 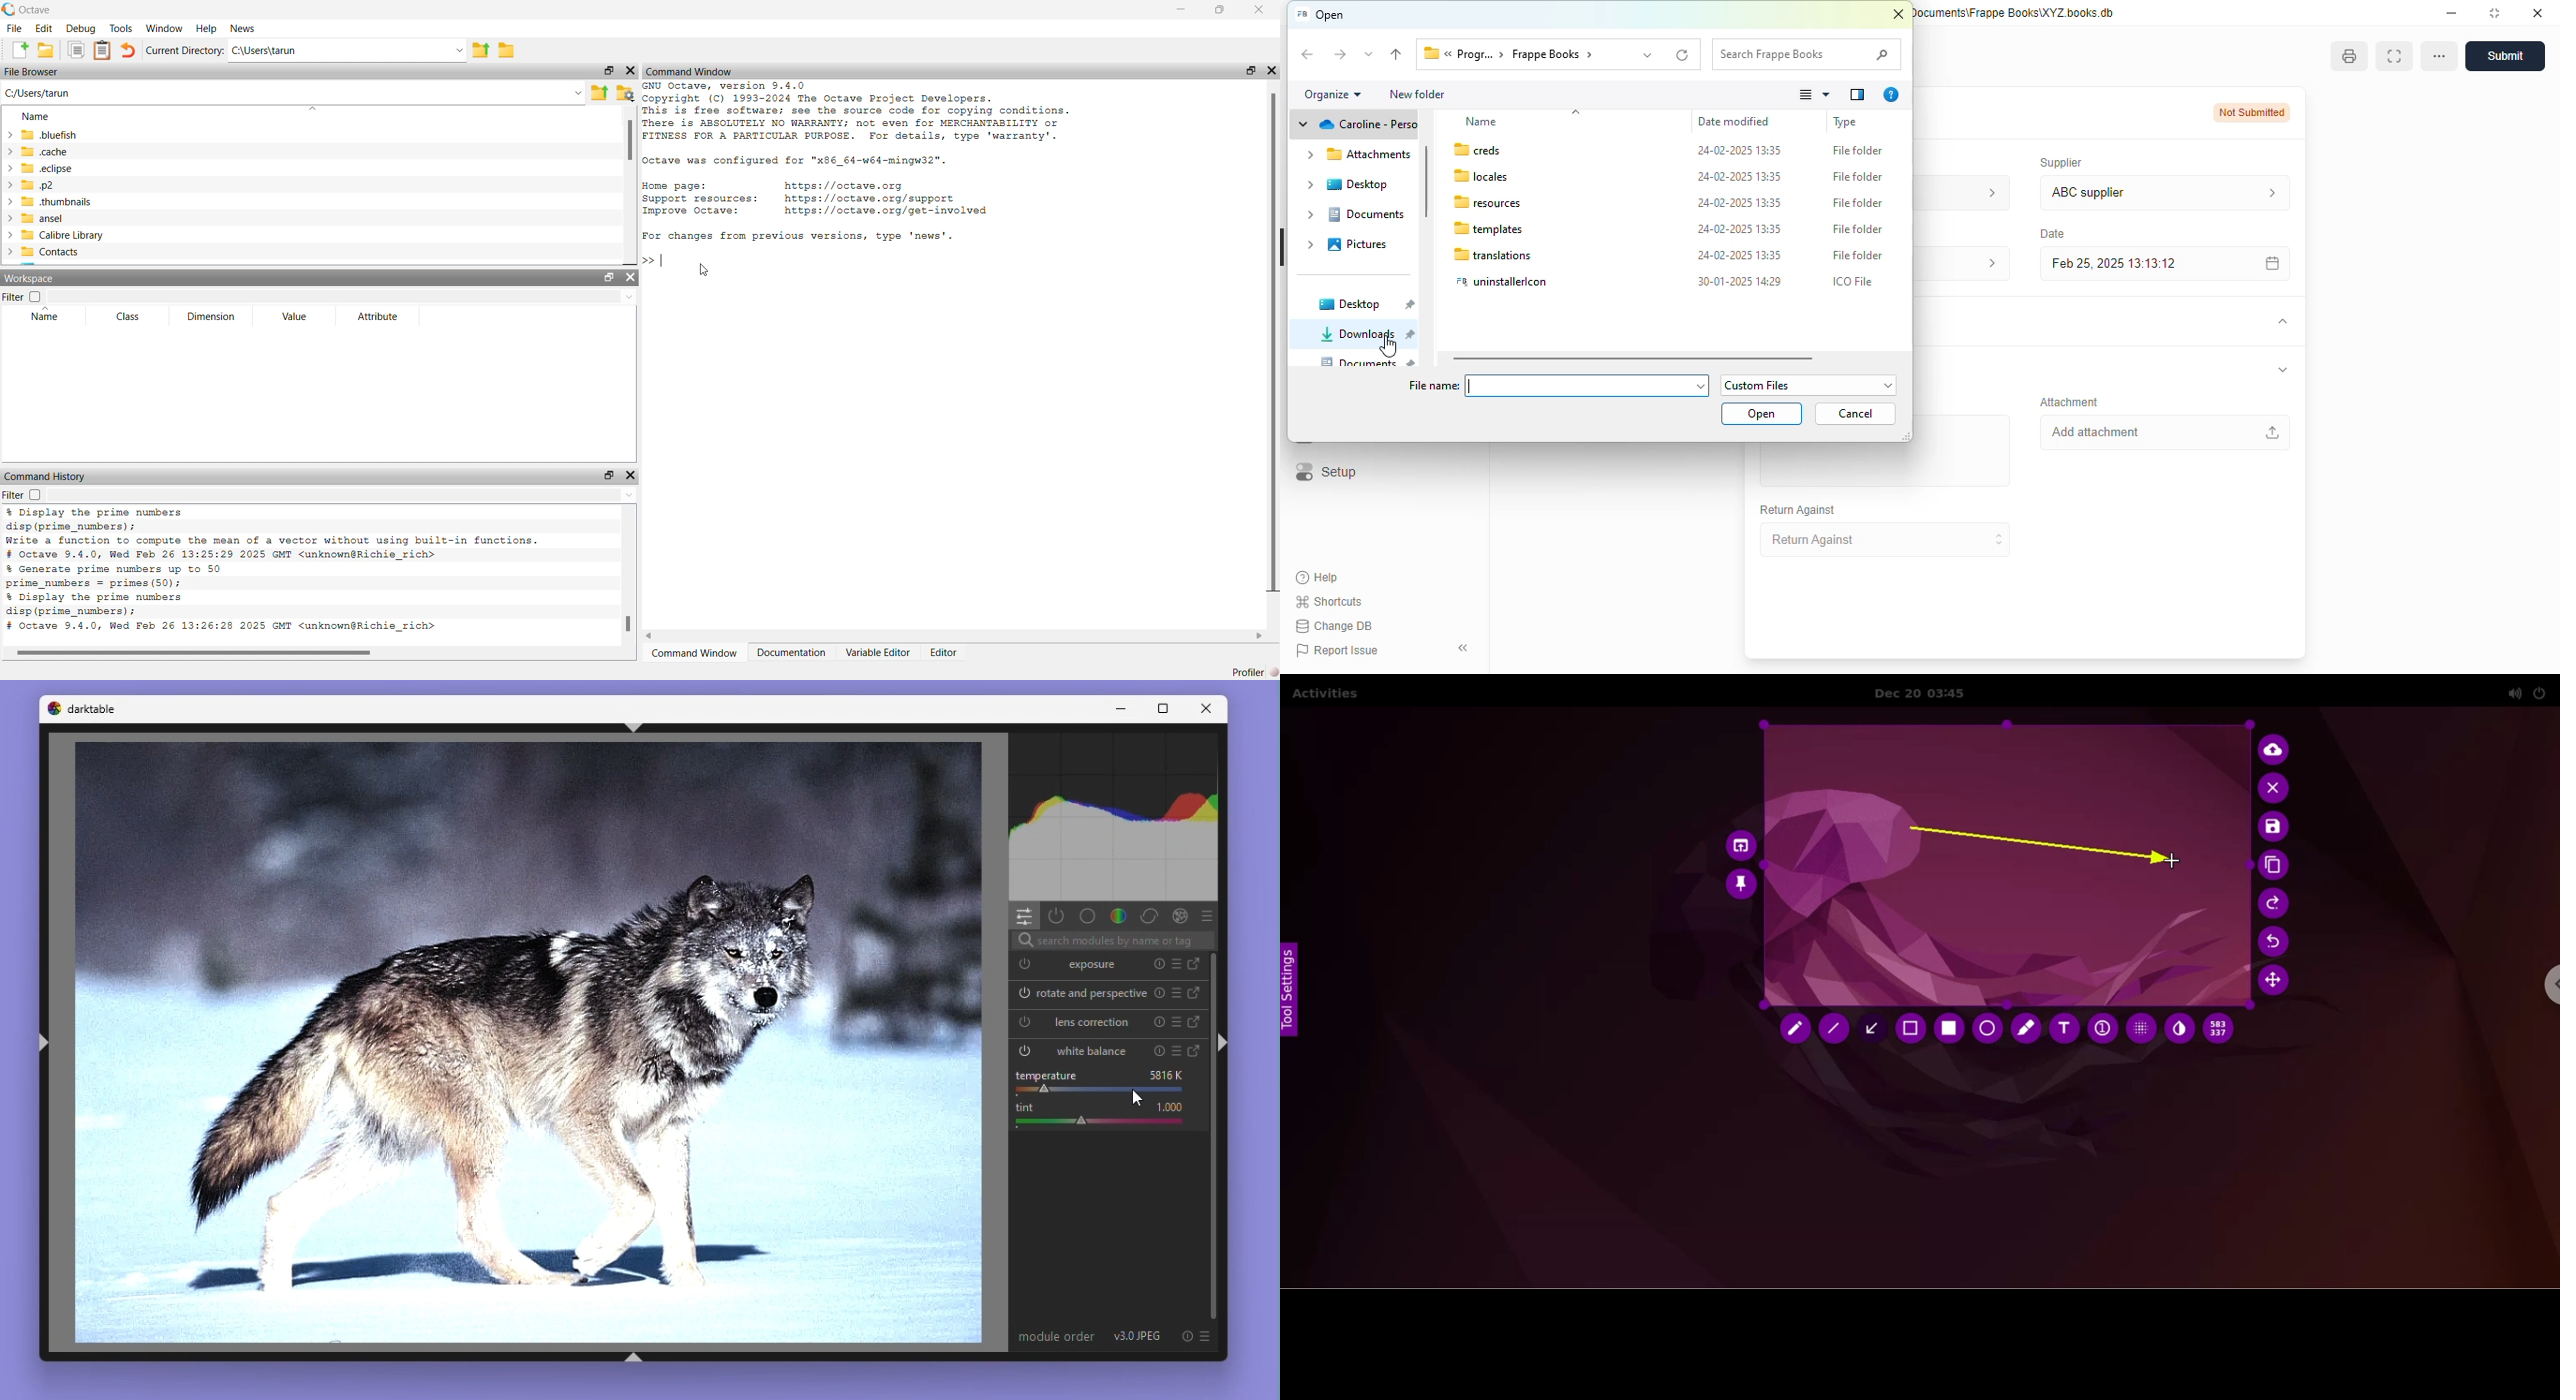 I want to click on close, so click(x=1272, y=70).